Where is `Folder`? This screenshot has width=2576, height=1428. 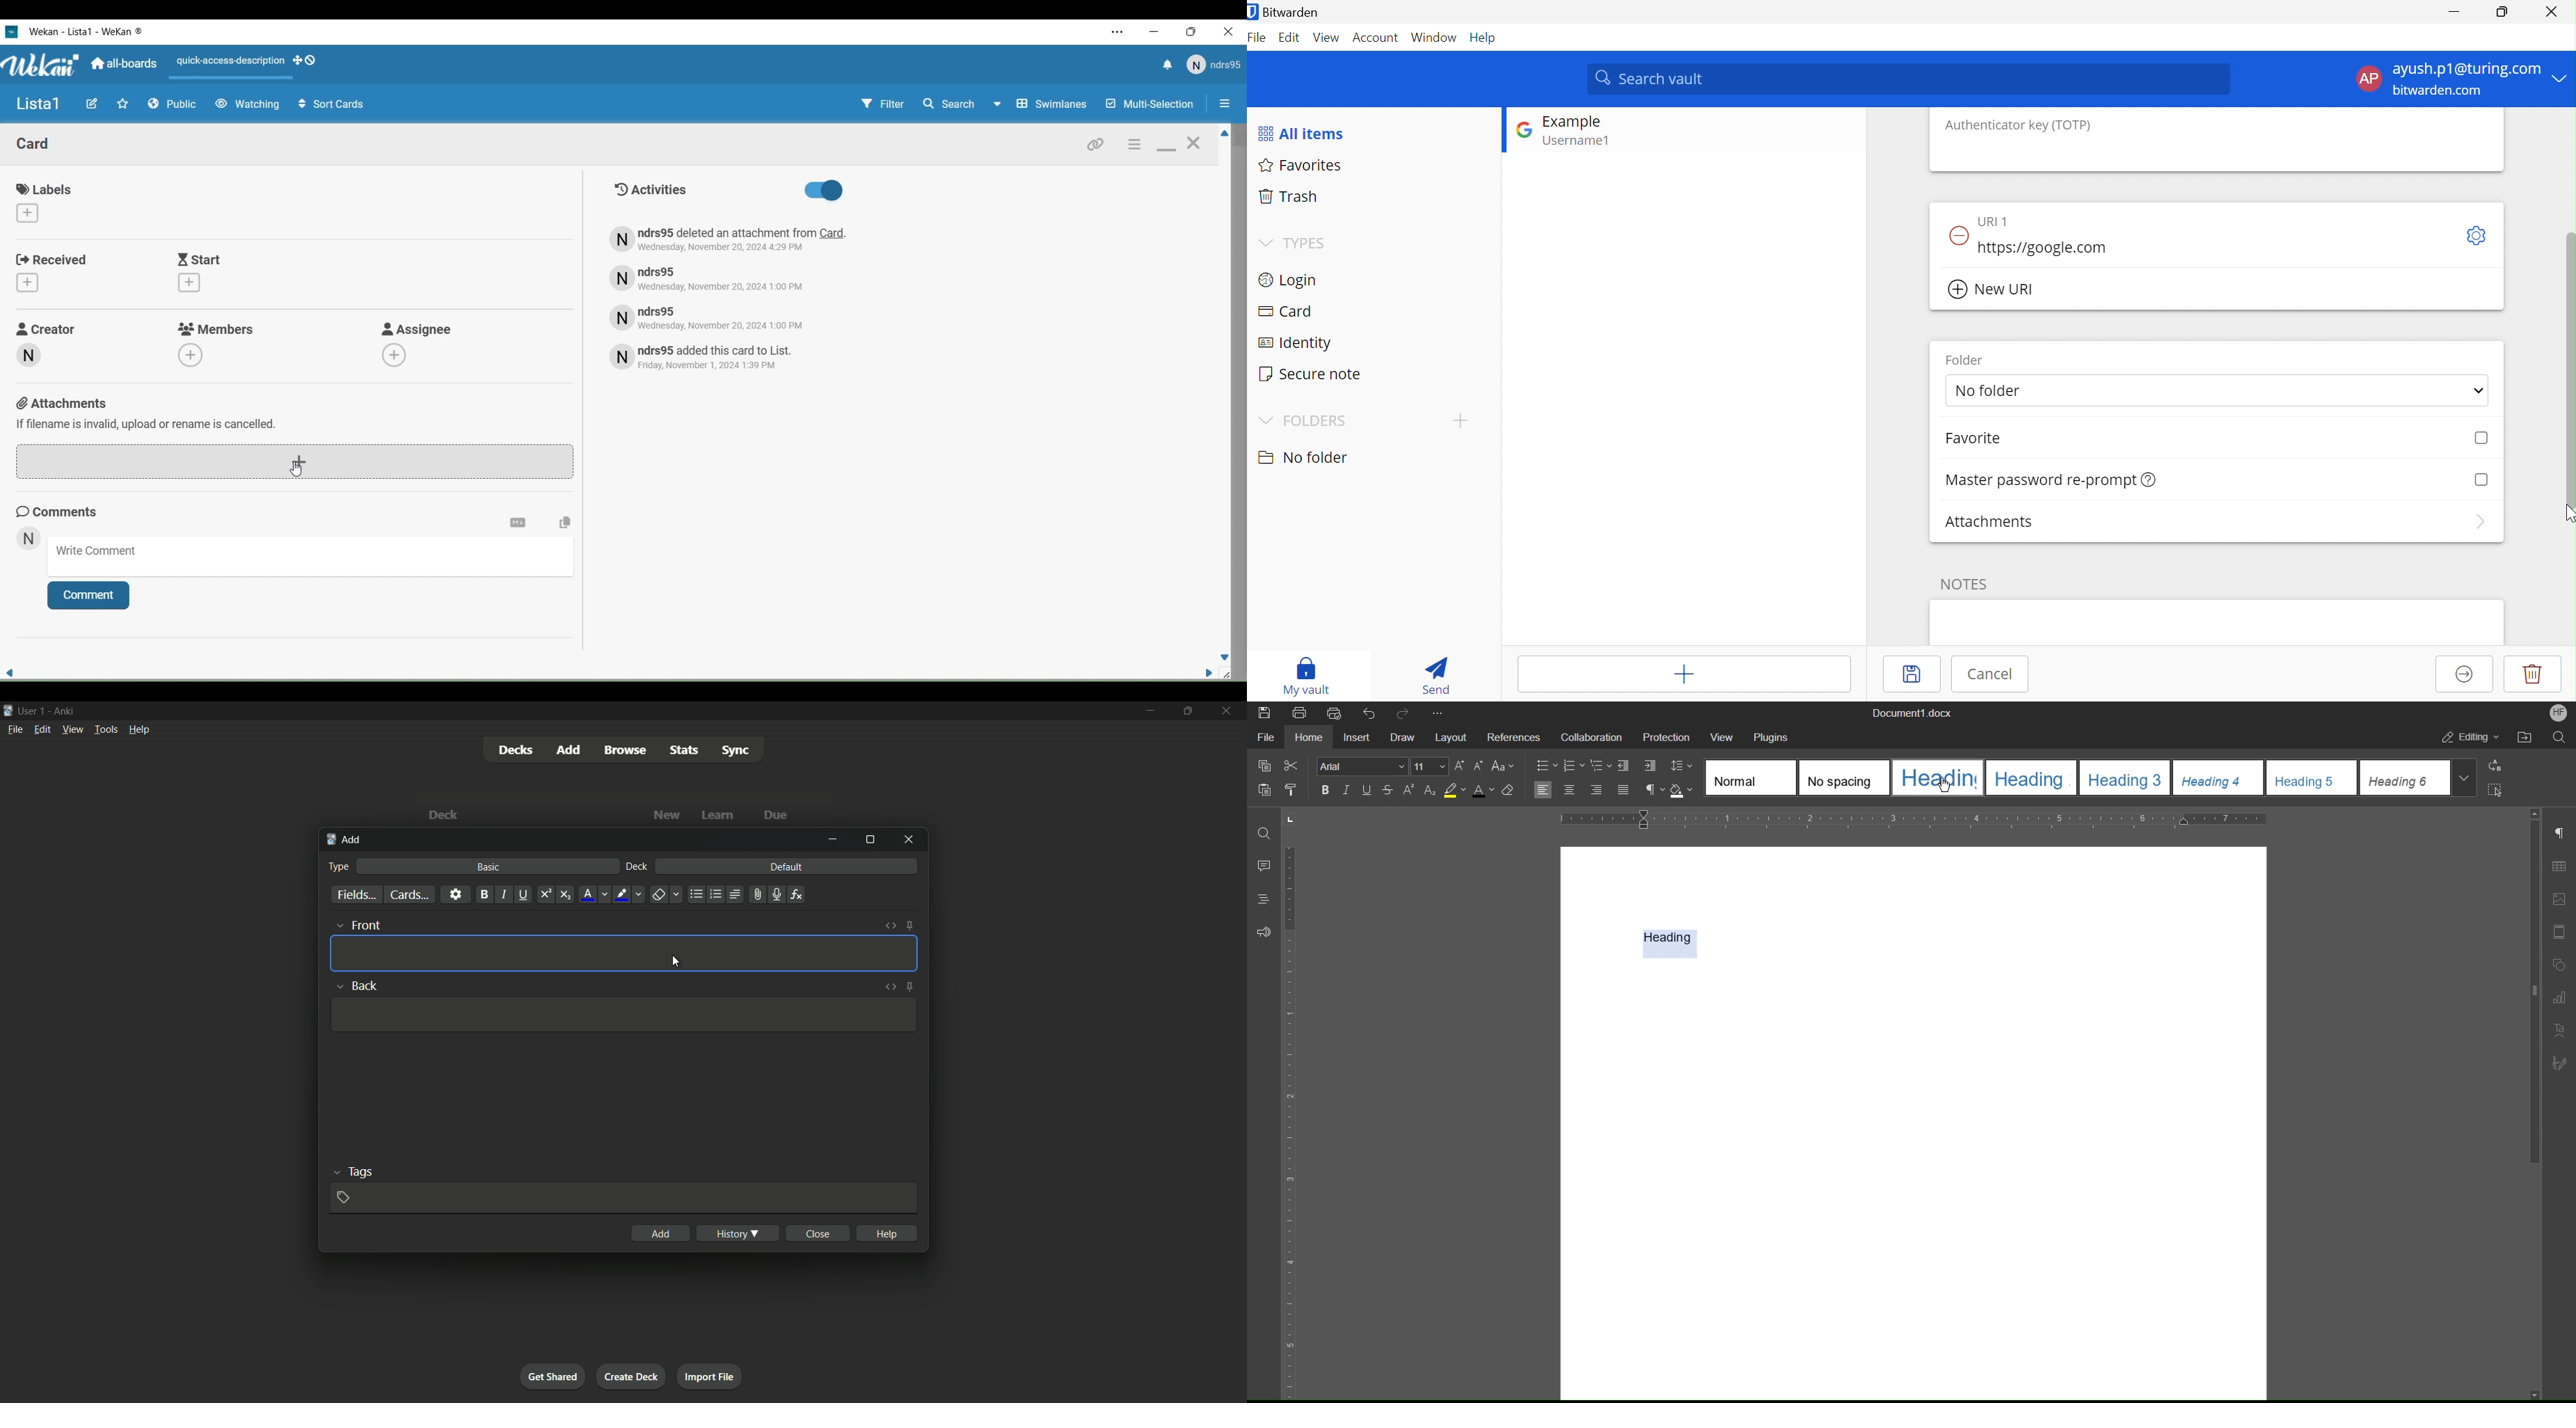
Folder is located at coordinates (1962, 359).